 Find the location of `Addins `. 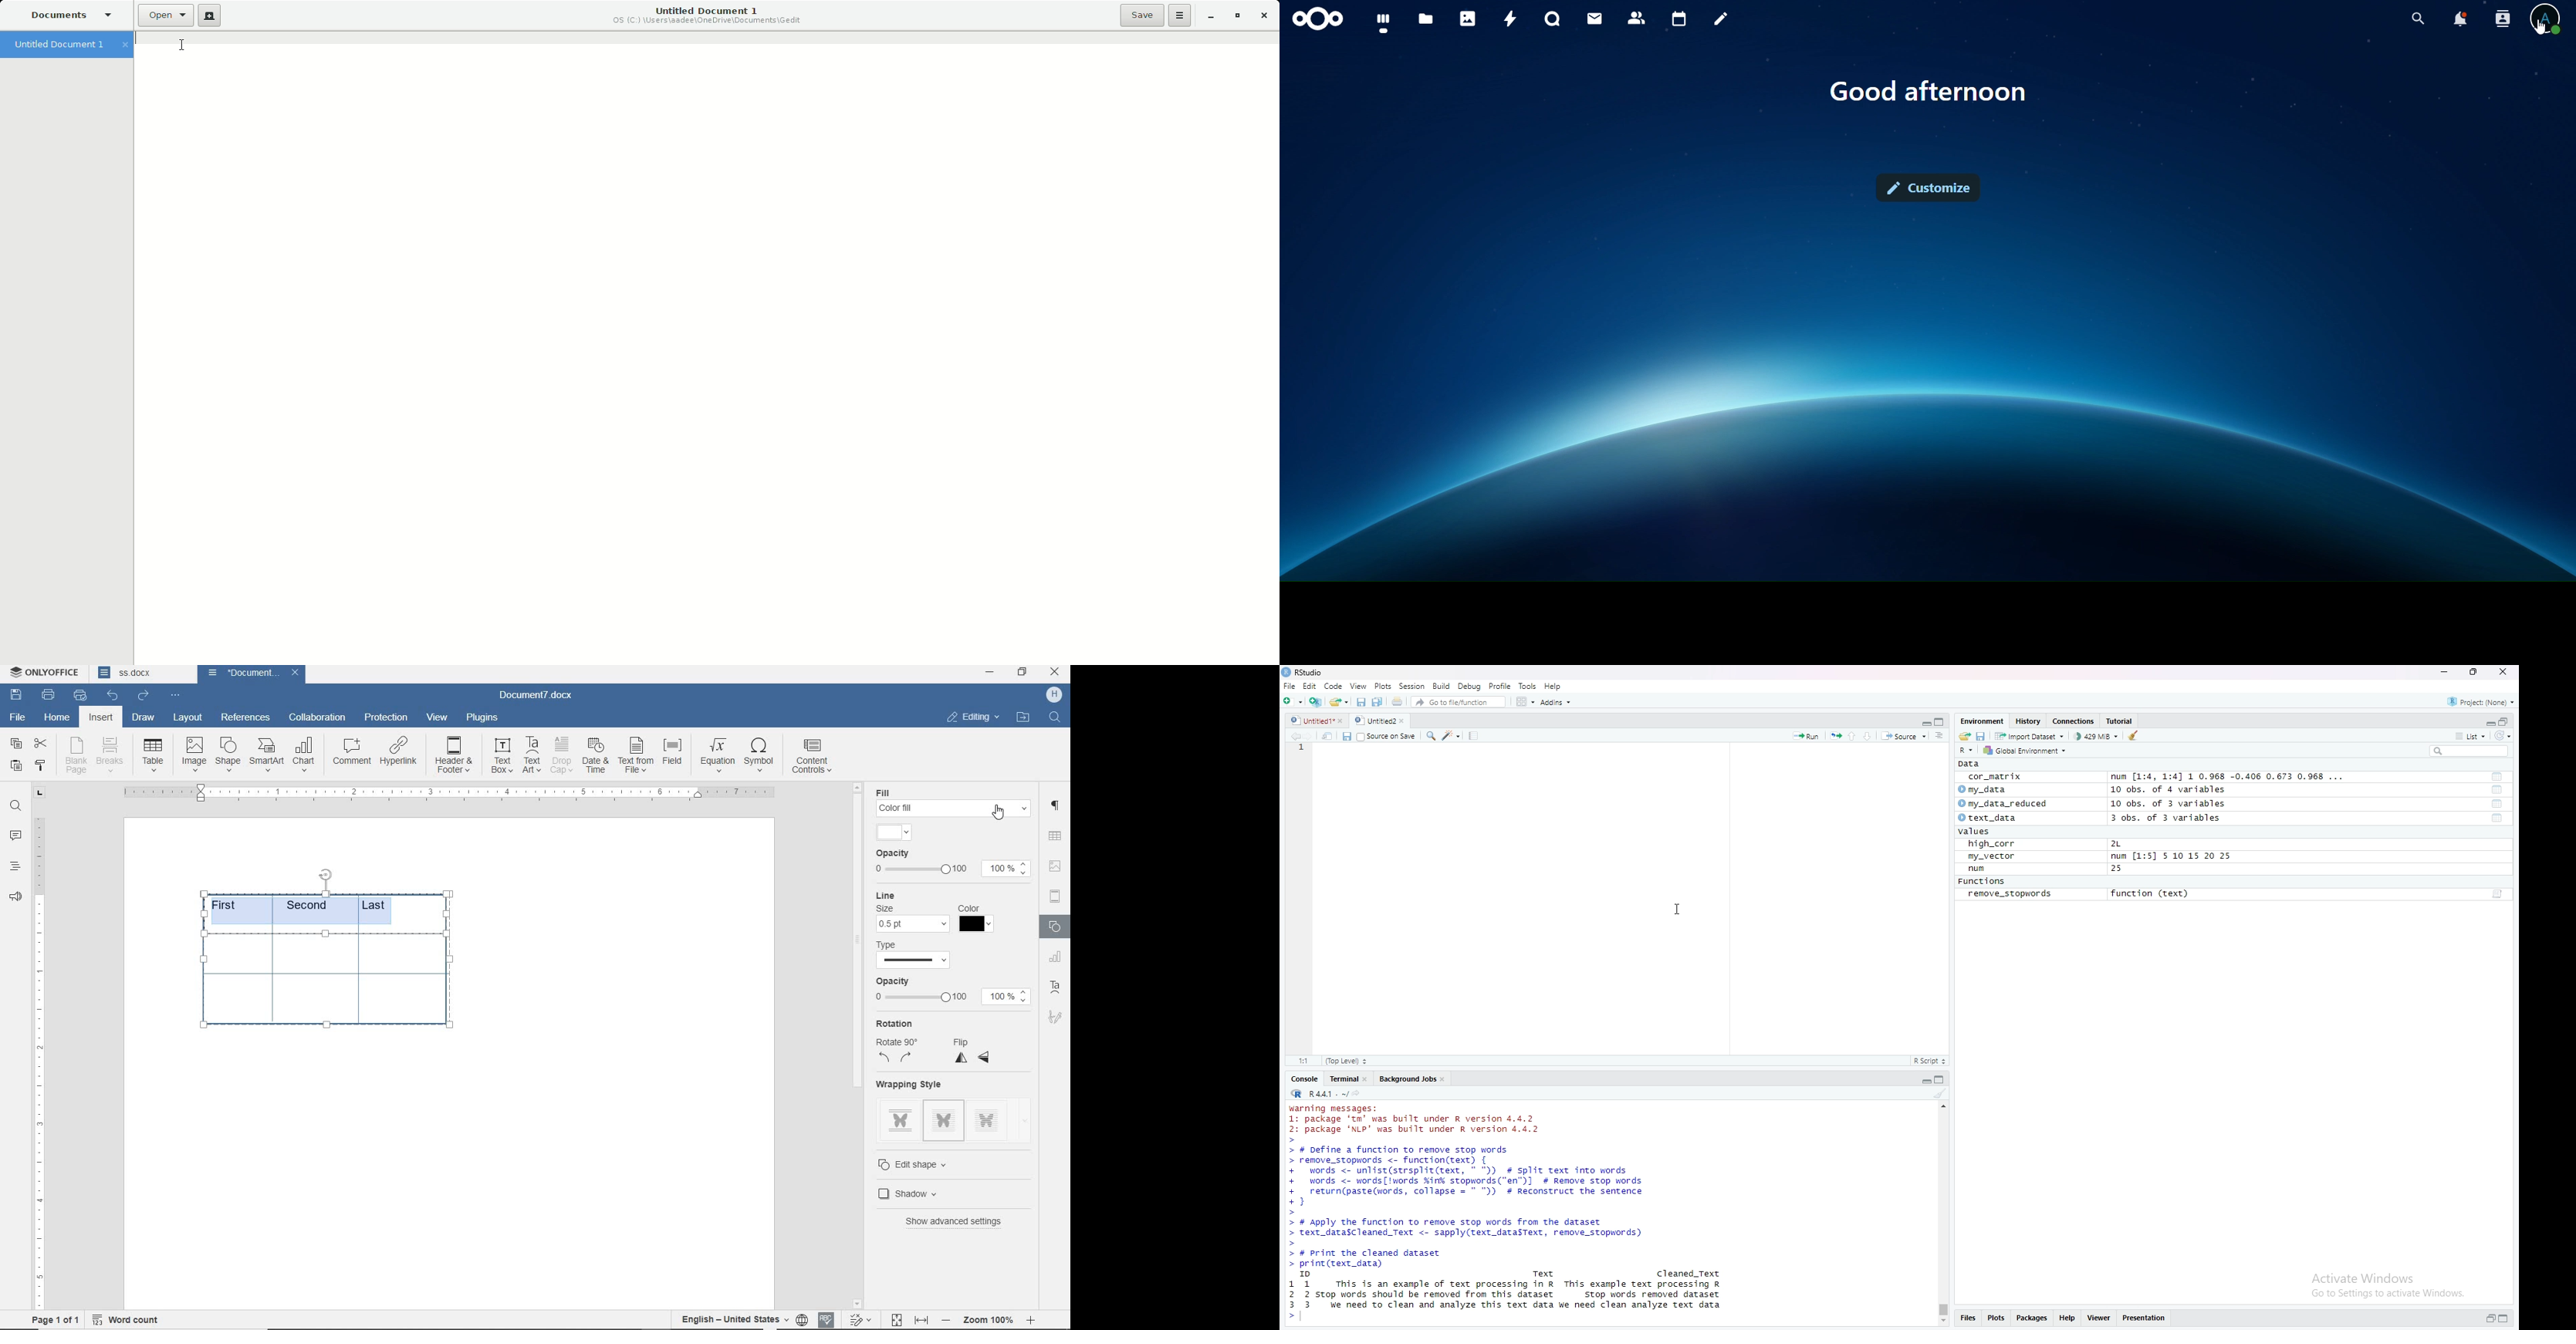

Addins  is located at coordinates (1556, 702).